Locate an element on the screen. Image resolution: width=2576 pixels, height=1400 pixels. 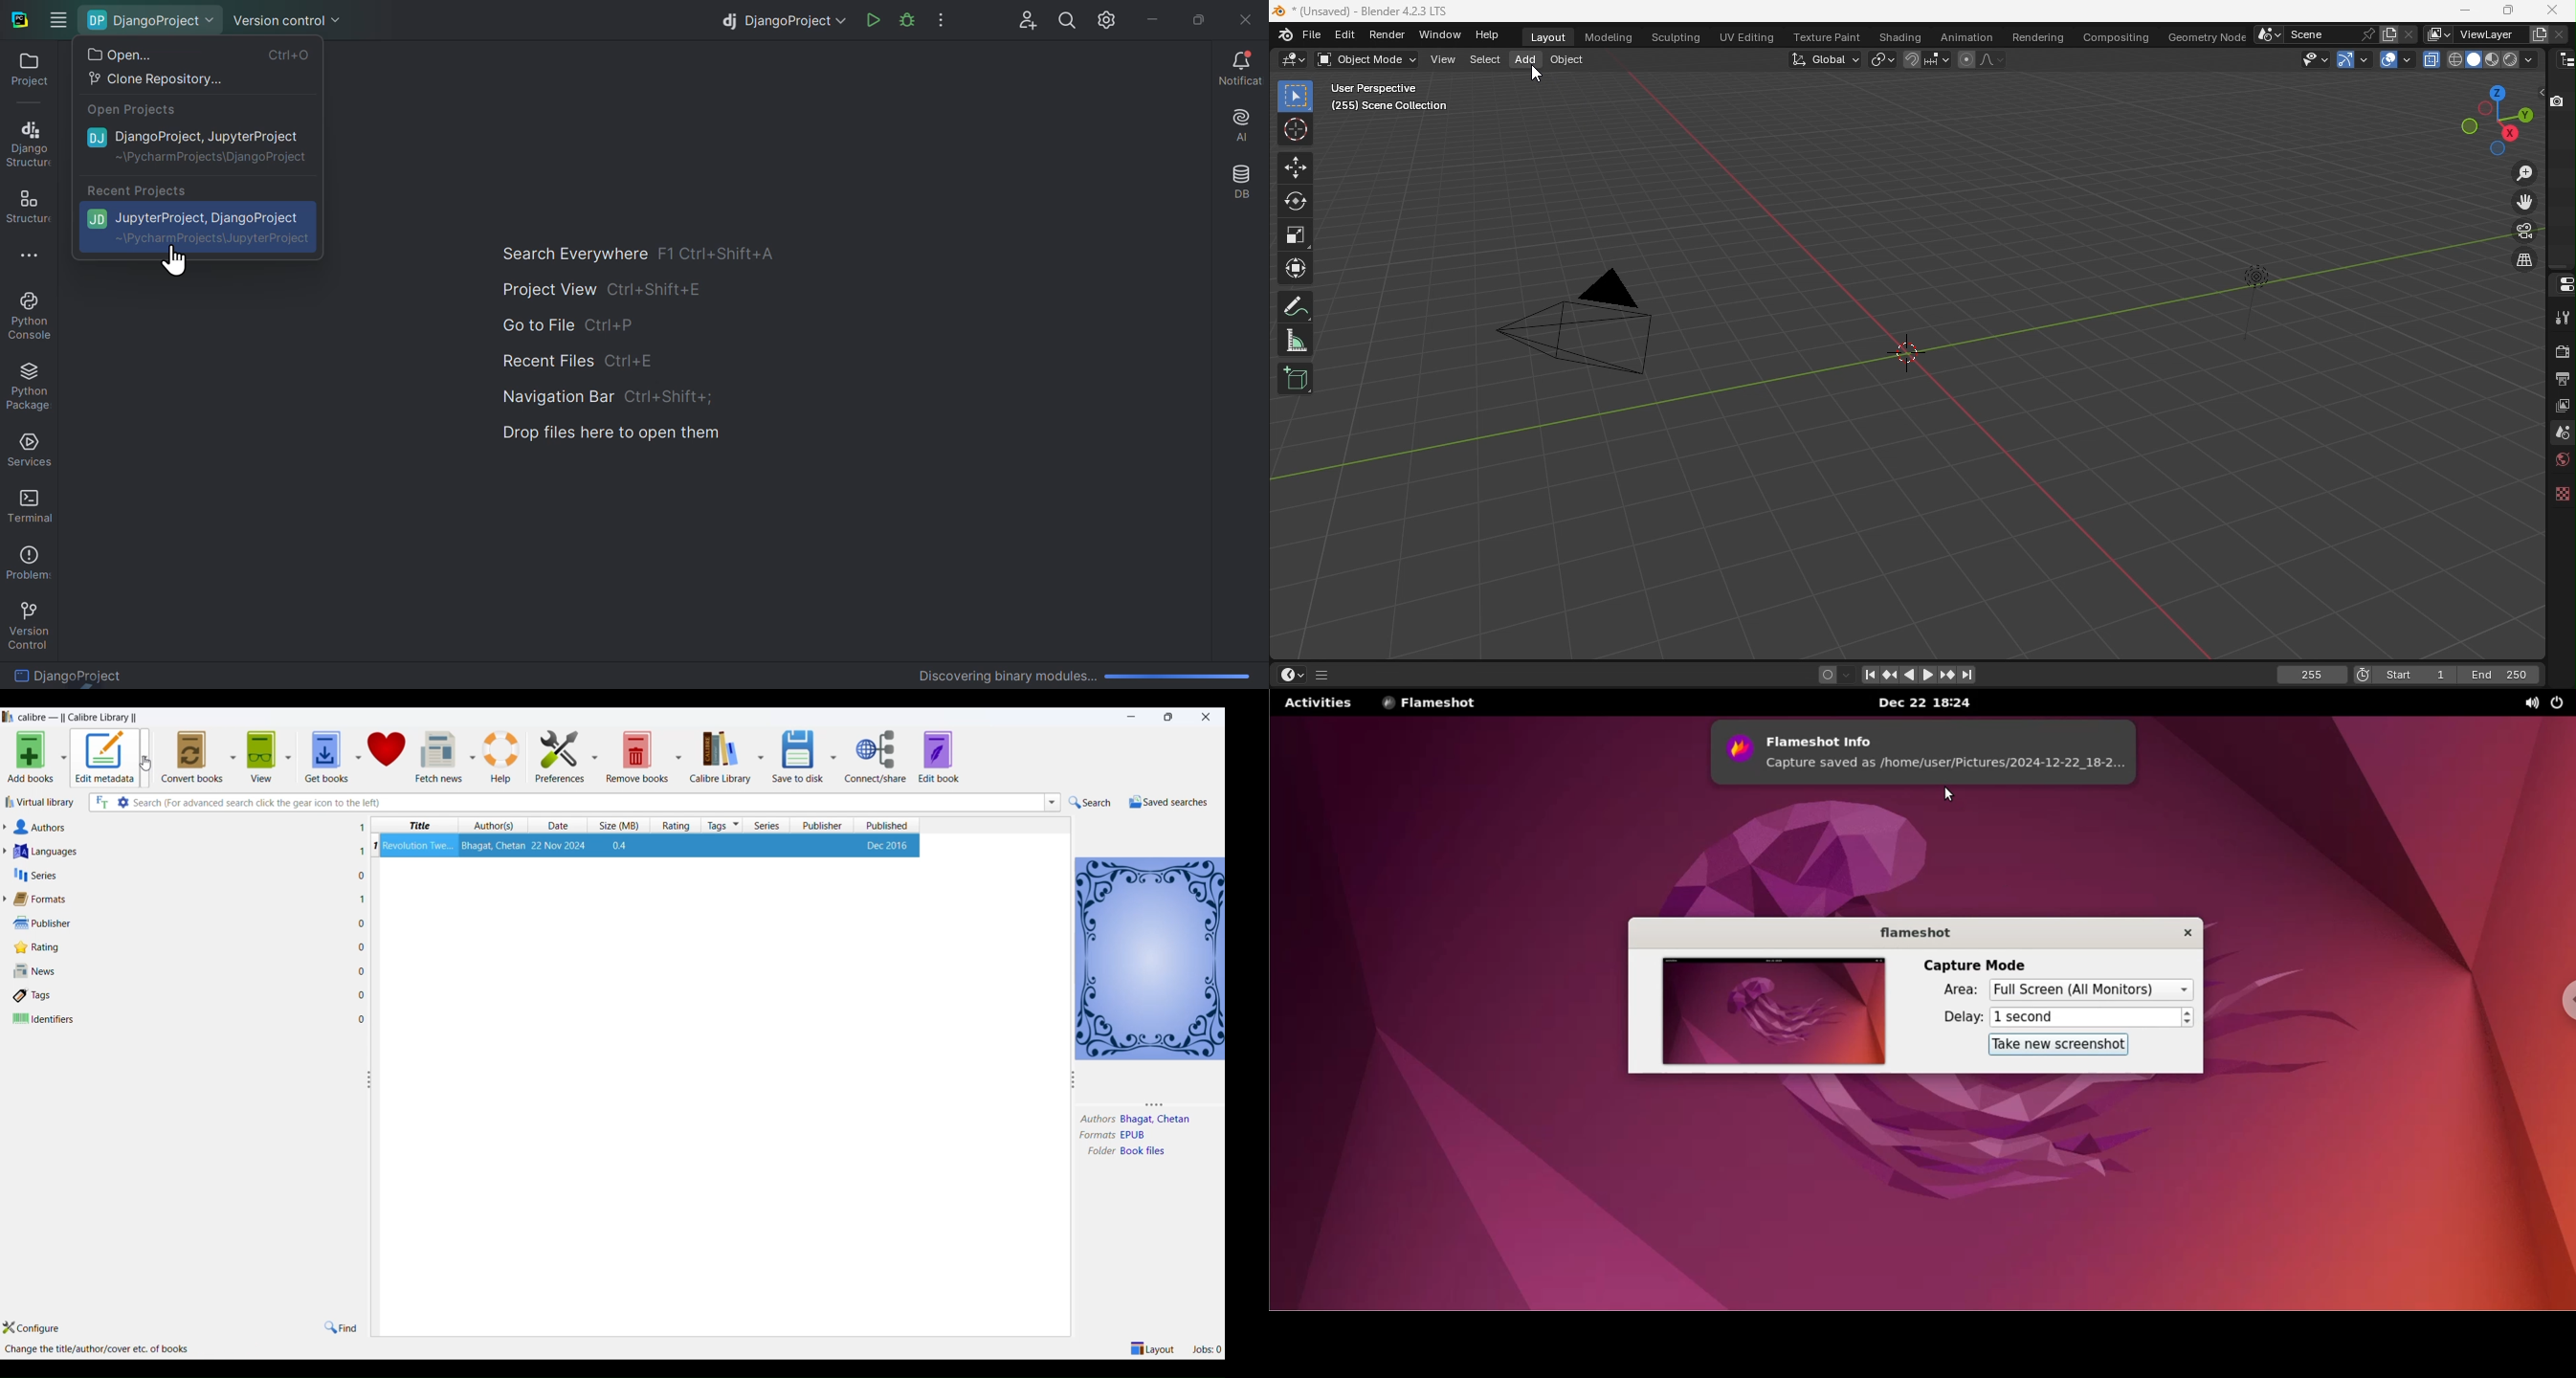
Shading is located at coordinates (1900, 34).